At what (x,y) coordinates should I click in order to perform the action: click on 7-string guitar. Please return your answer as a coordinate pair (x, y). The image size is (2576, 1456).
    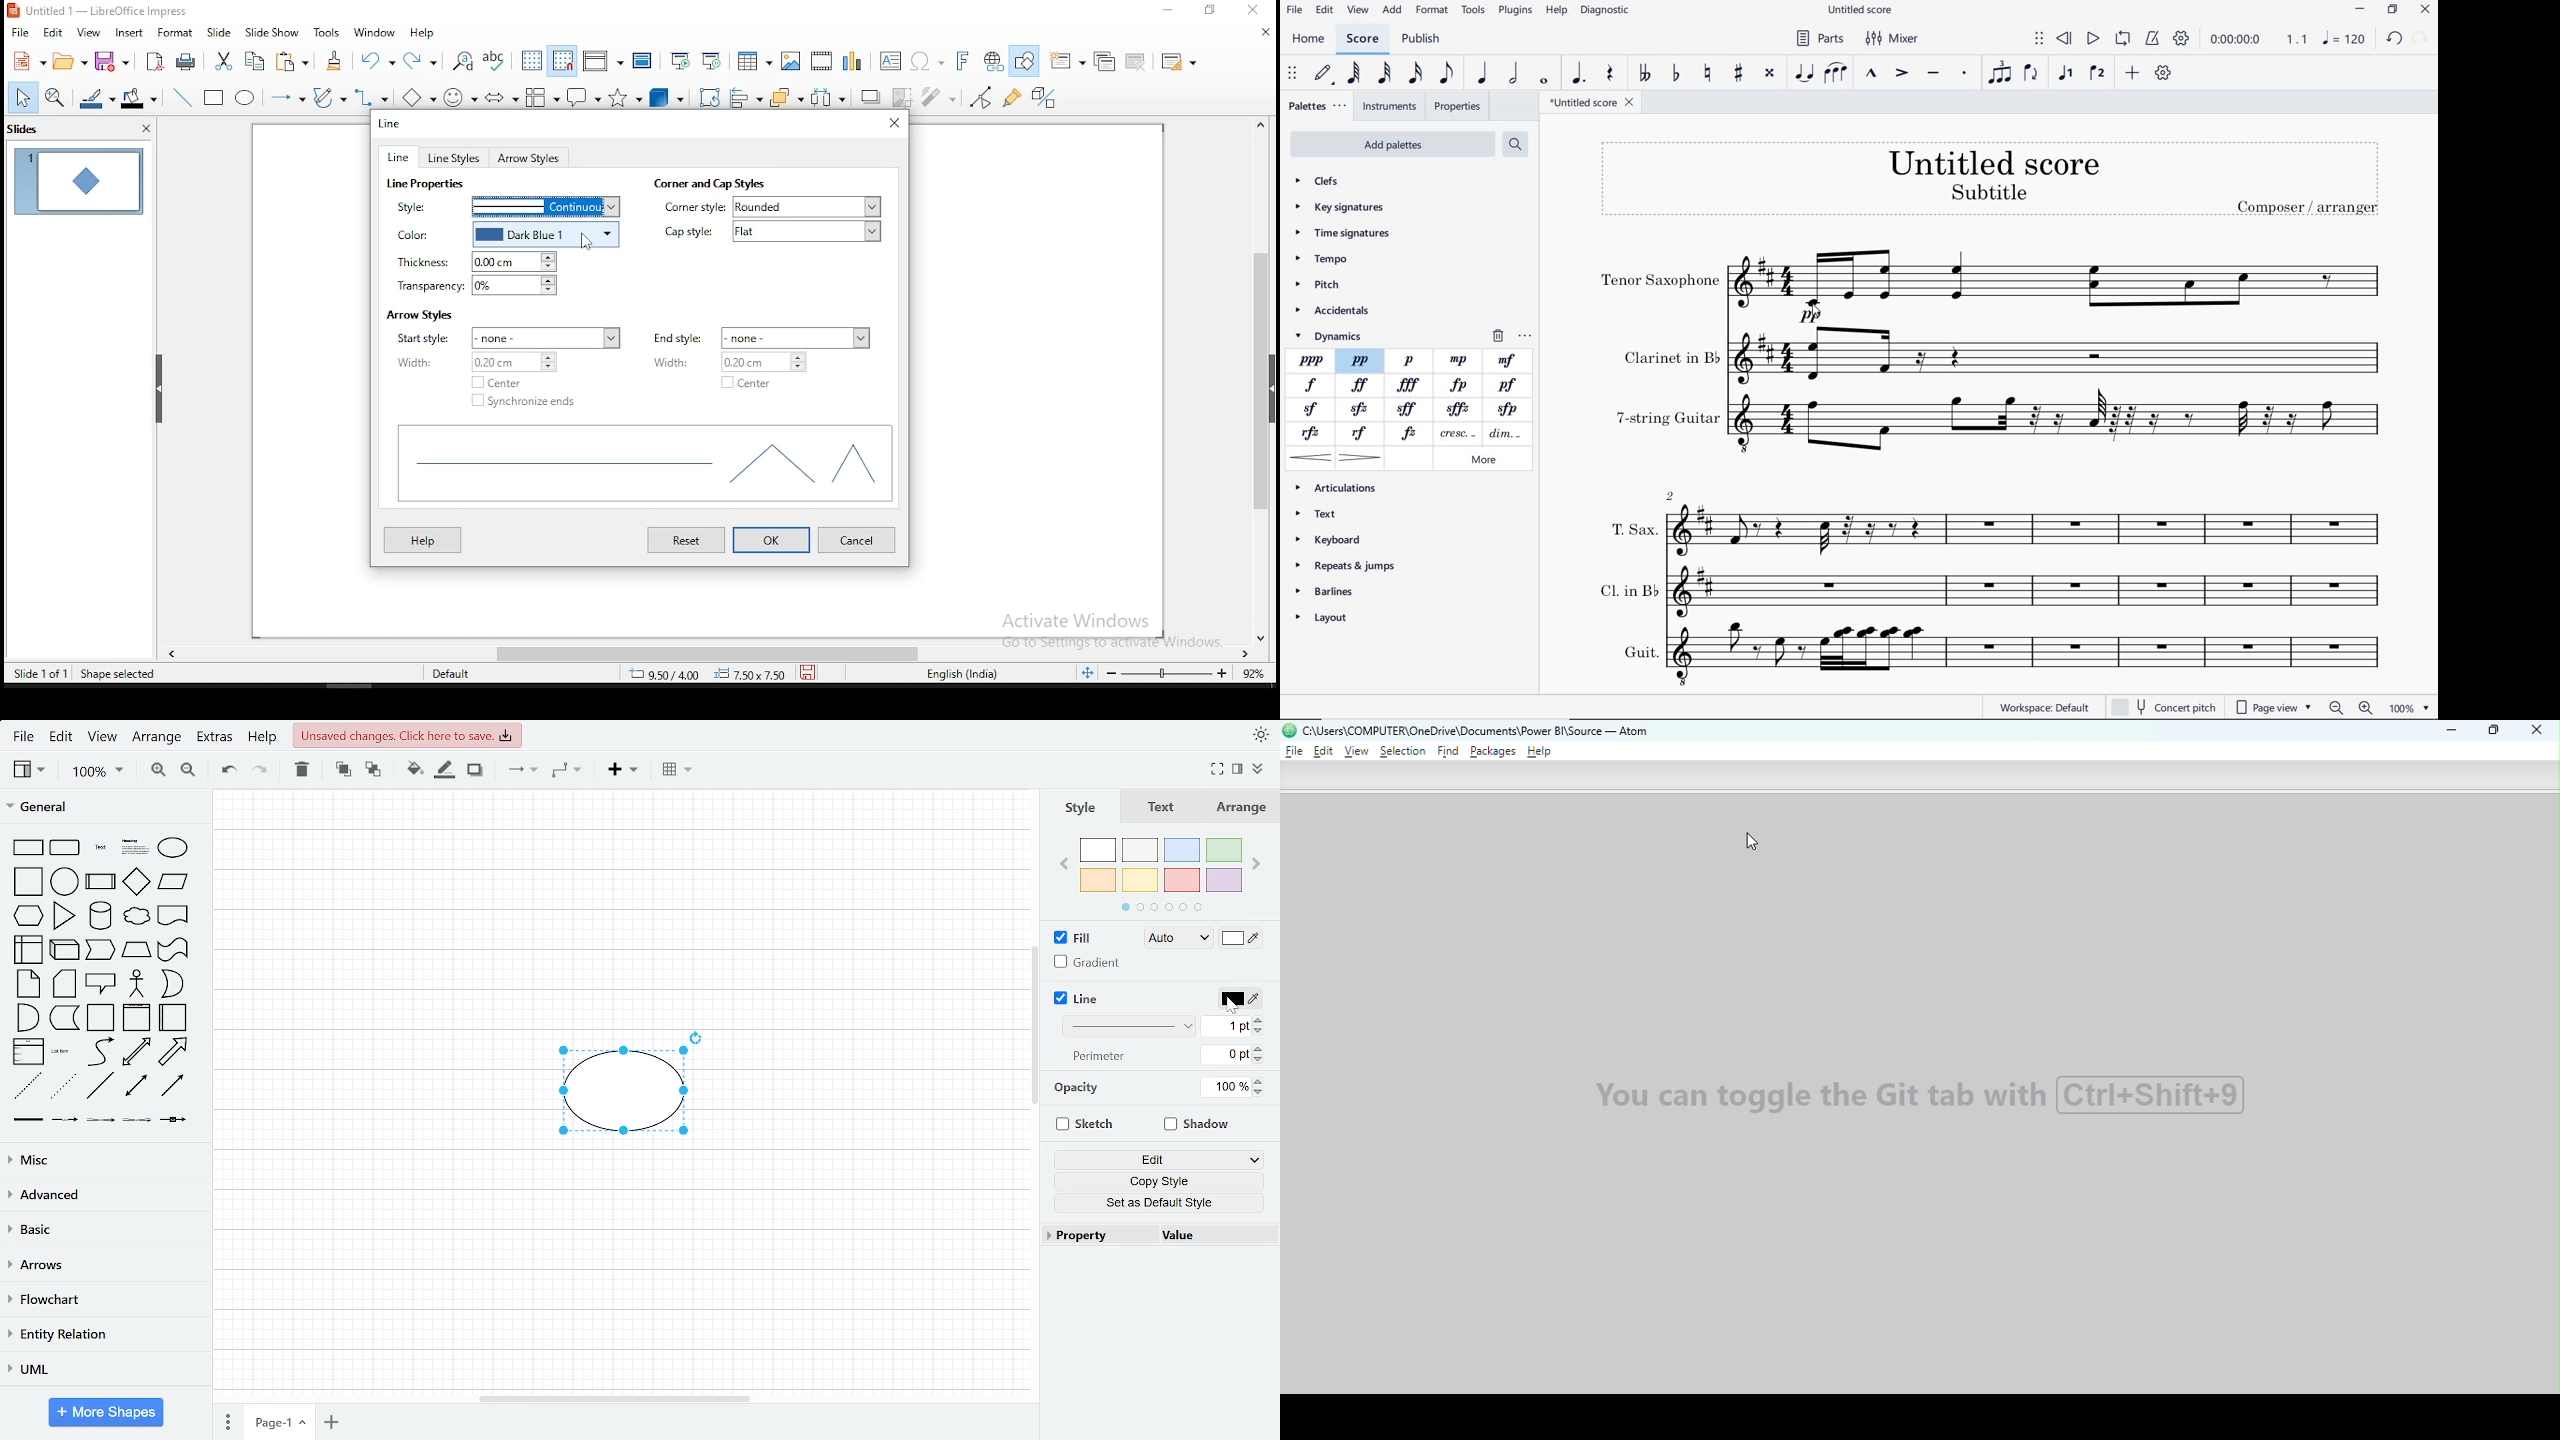
    Looking at the image, I should click on (2061, 428).